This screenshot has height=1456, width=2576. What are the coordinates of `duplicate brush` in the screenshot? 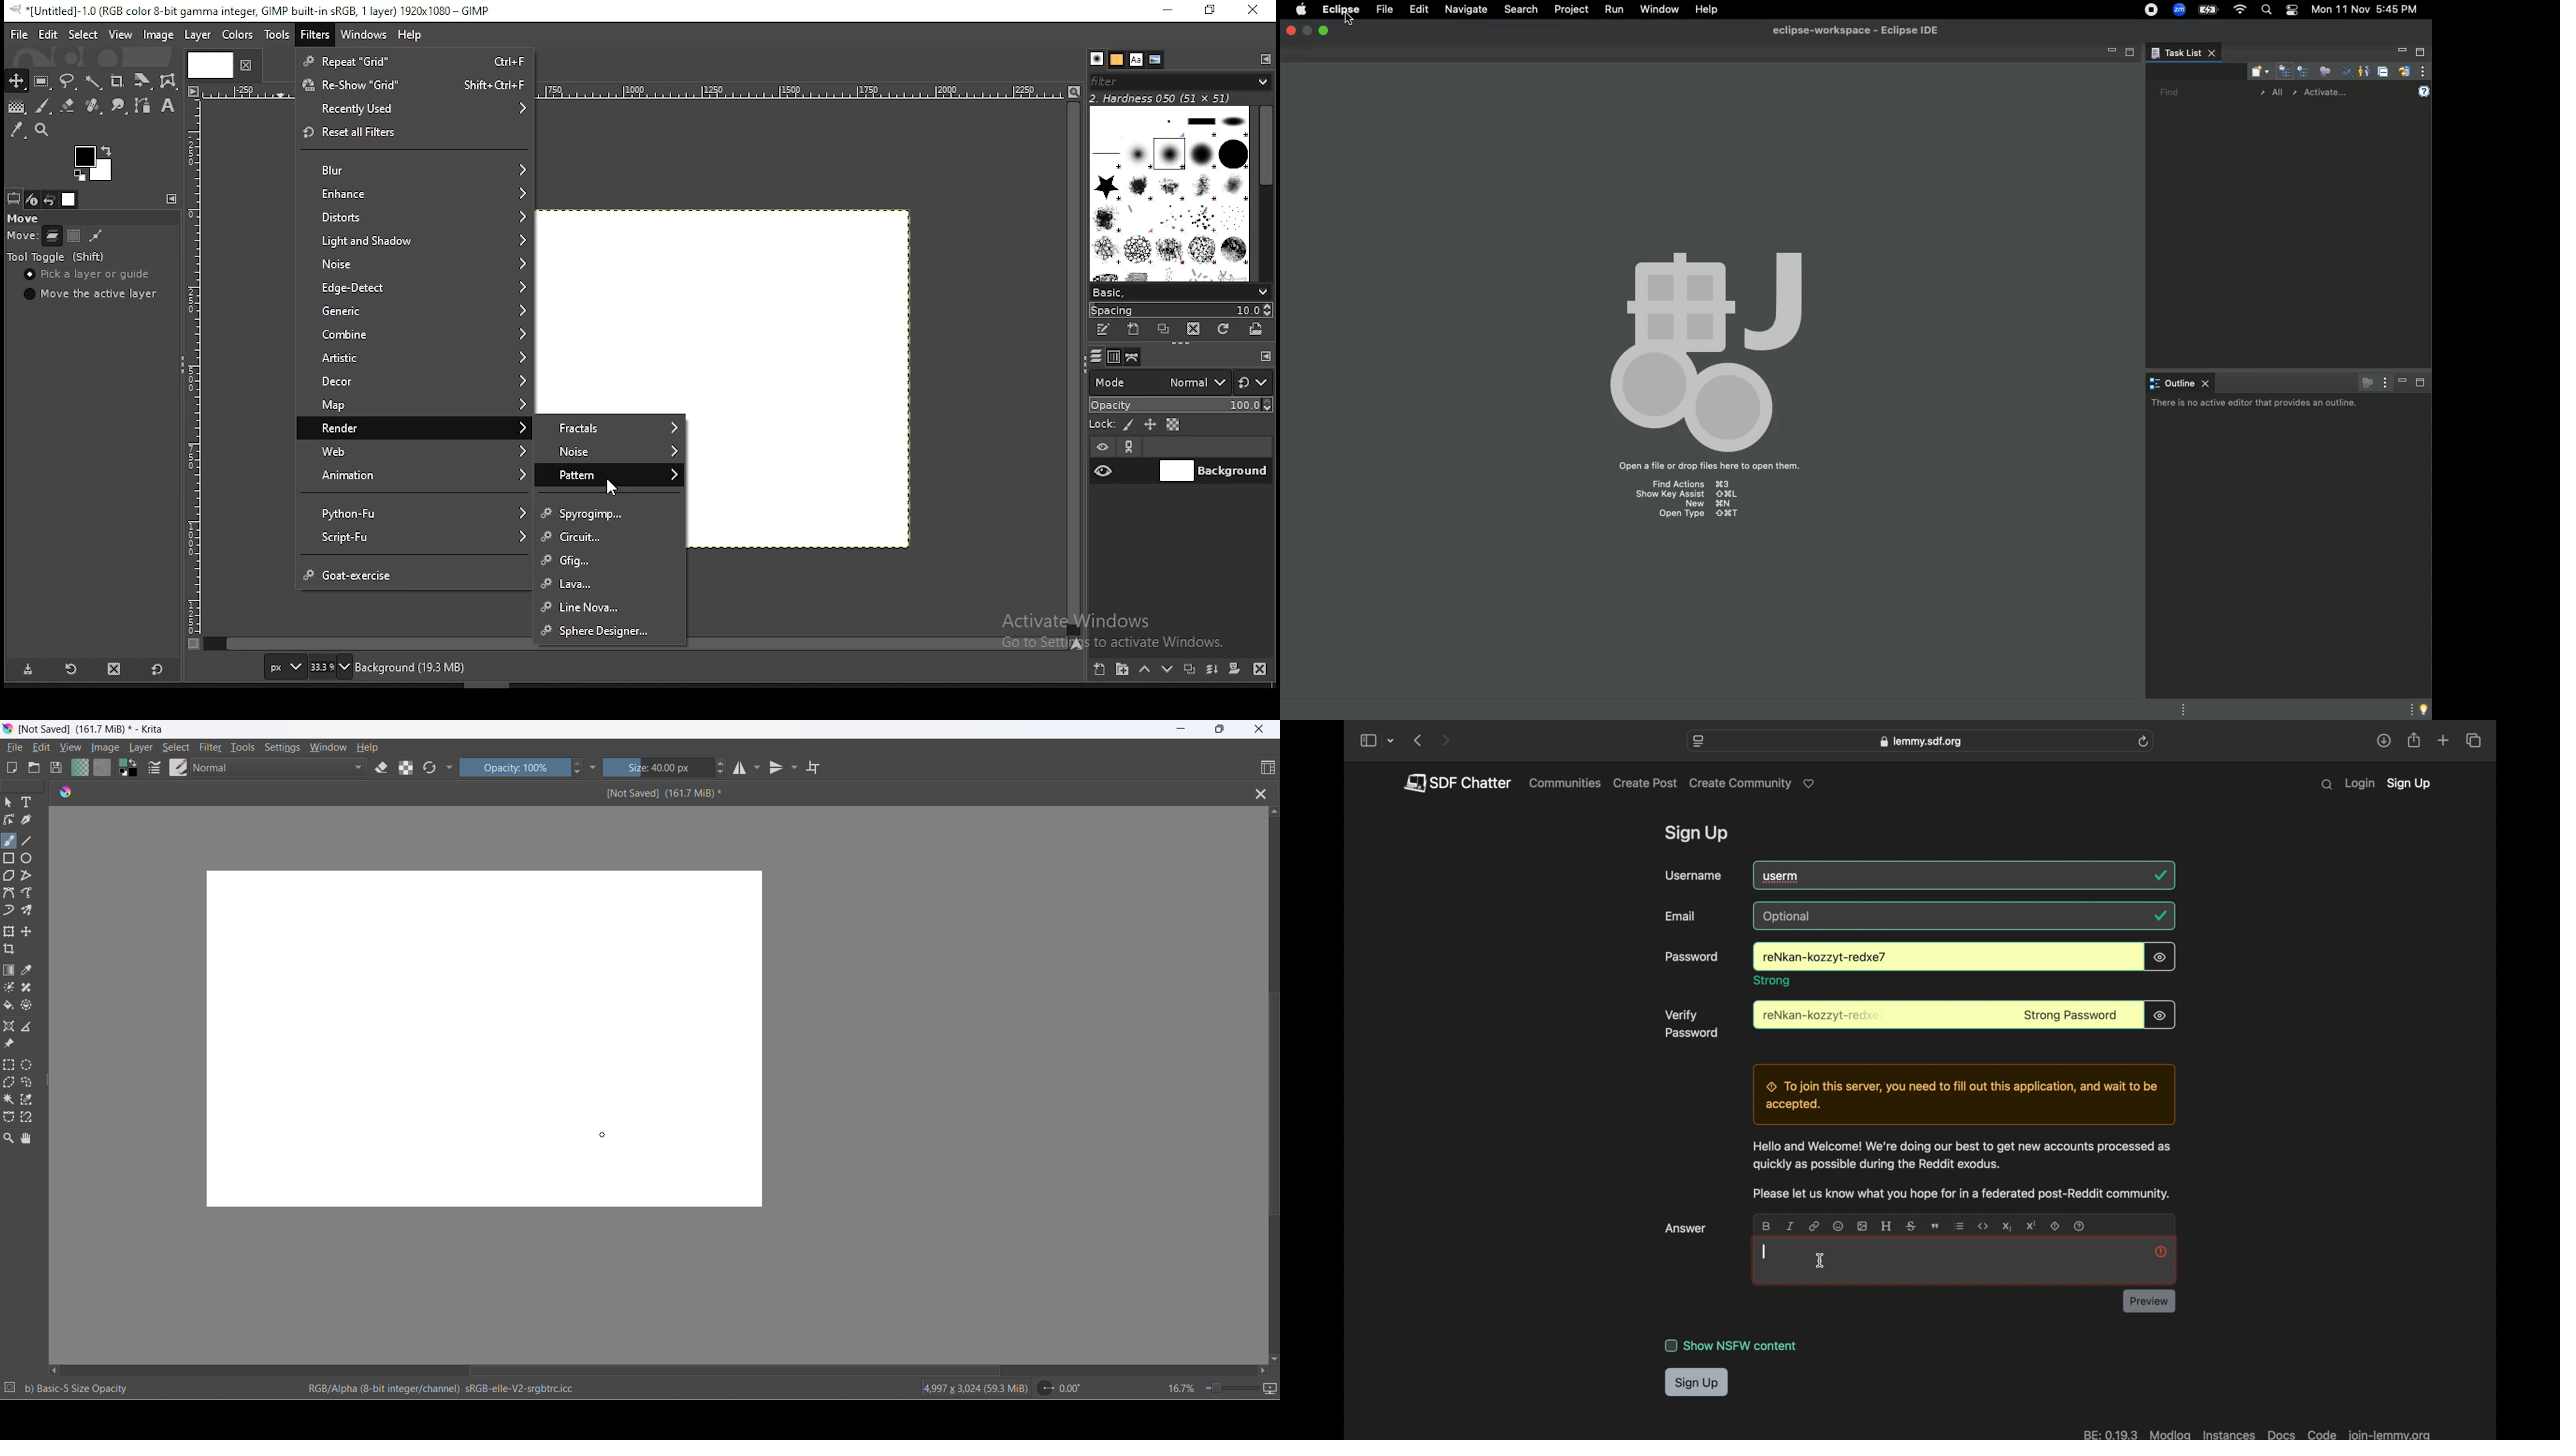 It's located at (1166, 329).